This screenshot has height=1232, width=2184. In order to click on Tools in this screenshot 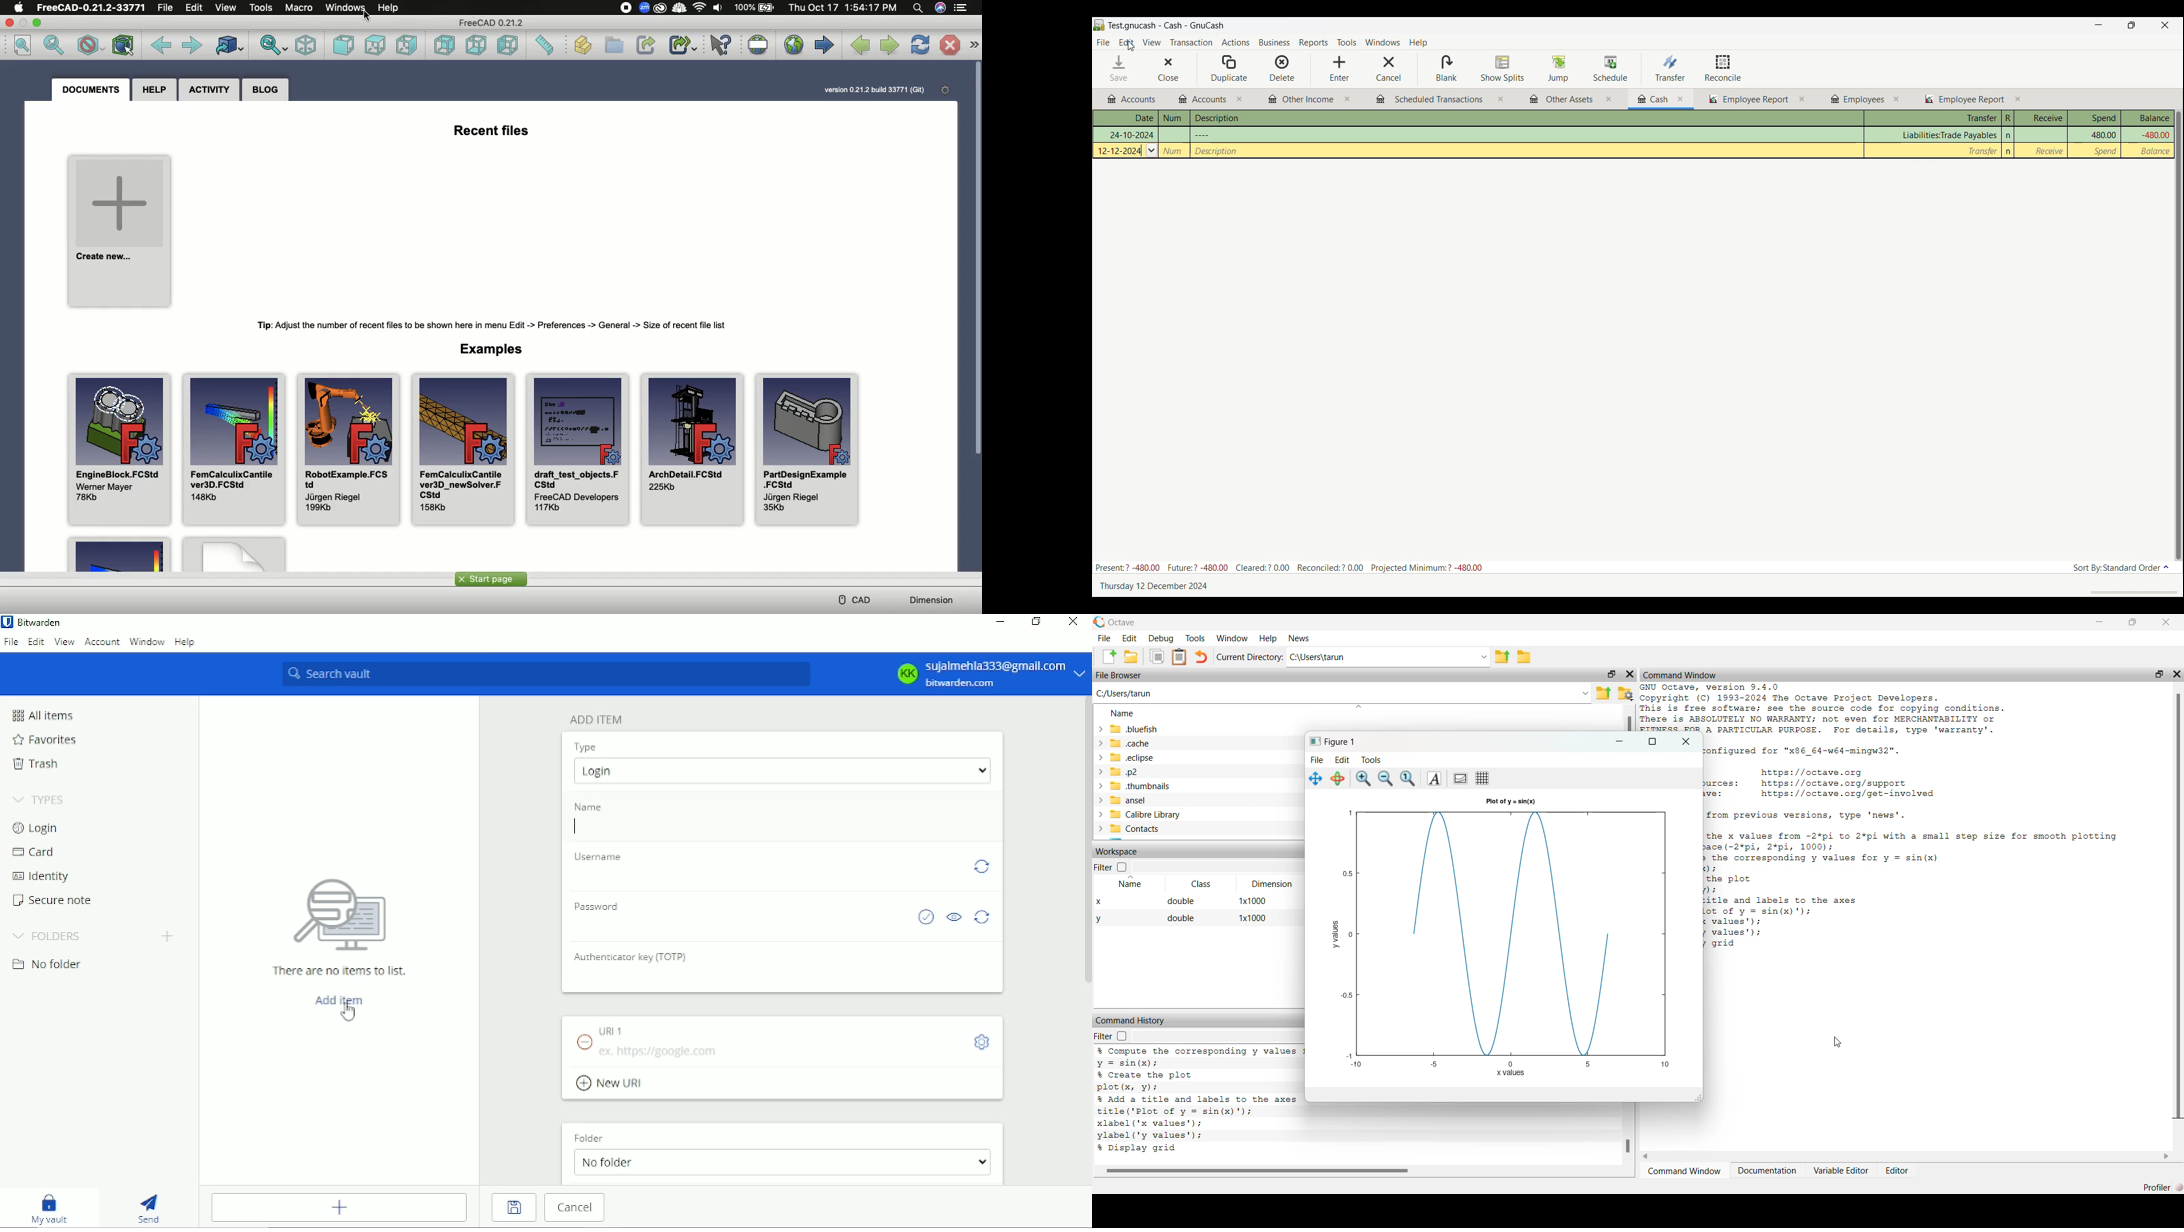, I will do `click(1371, 760)`.